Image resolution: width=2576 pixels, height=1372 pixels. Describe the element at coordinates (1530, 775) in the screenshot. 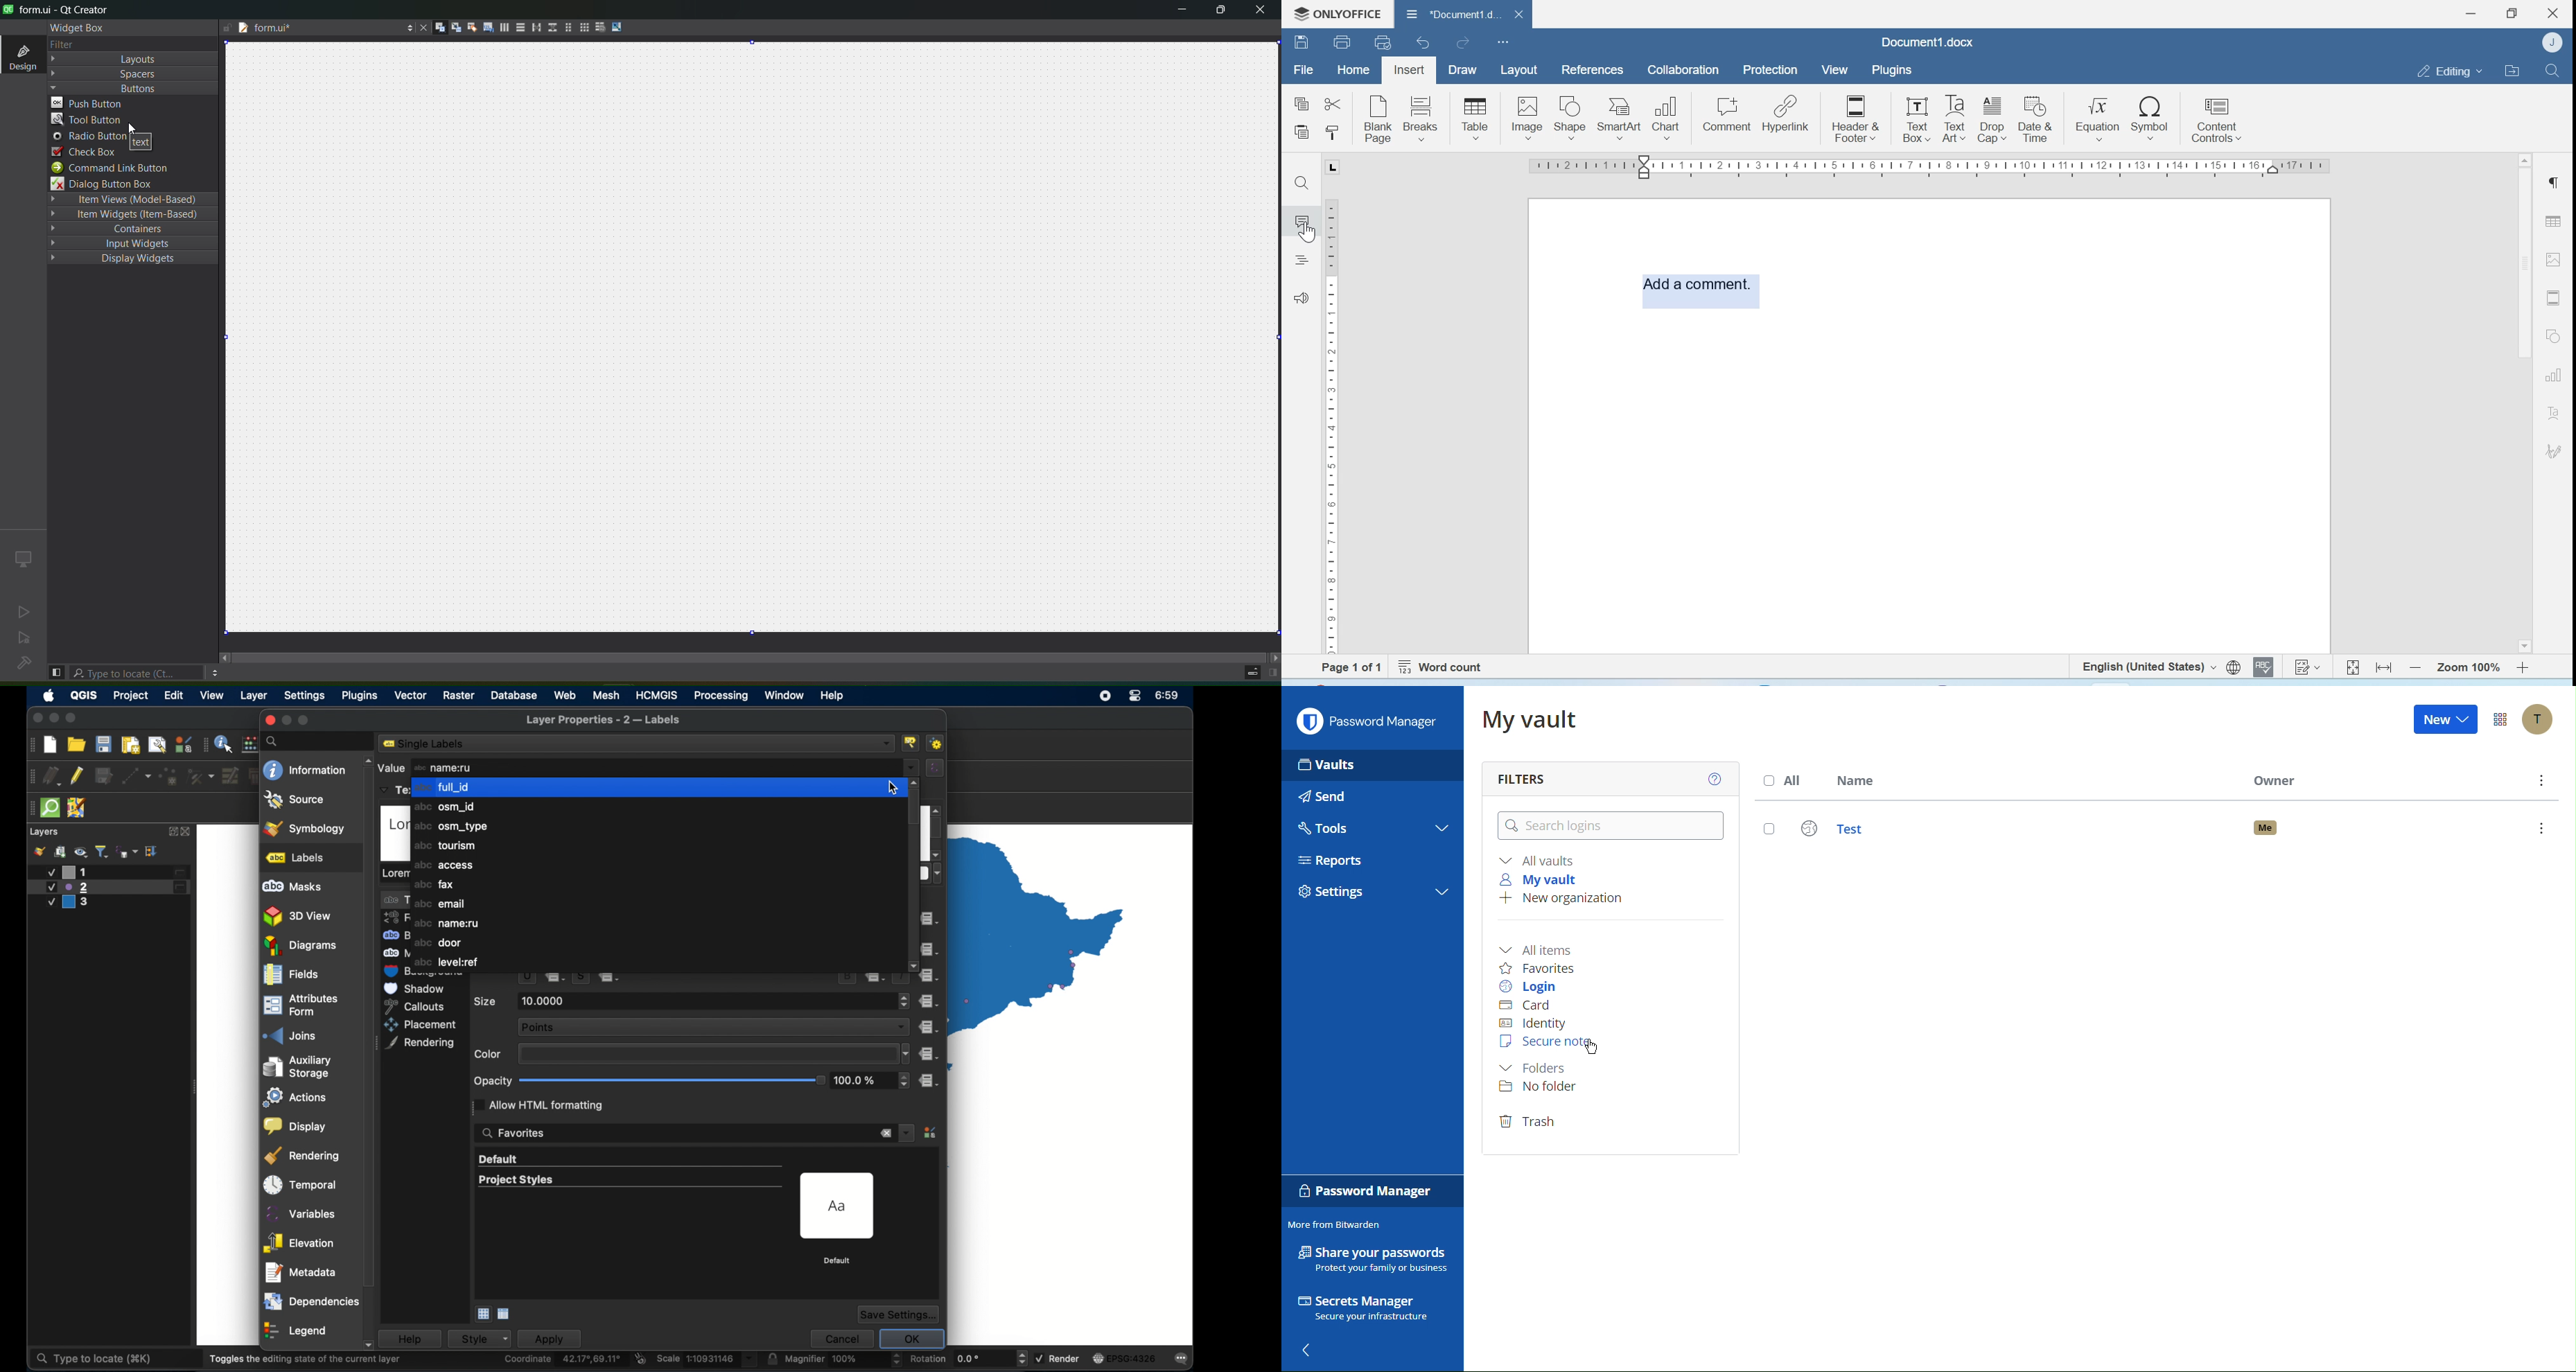

I see `Filters` at that location.